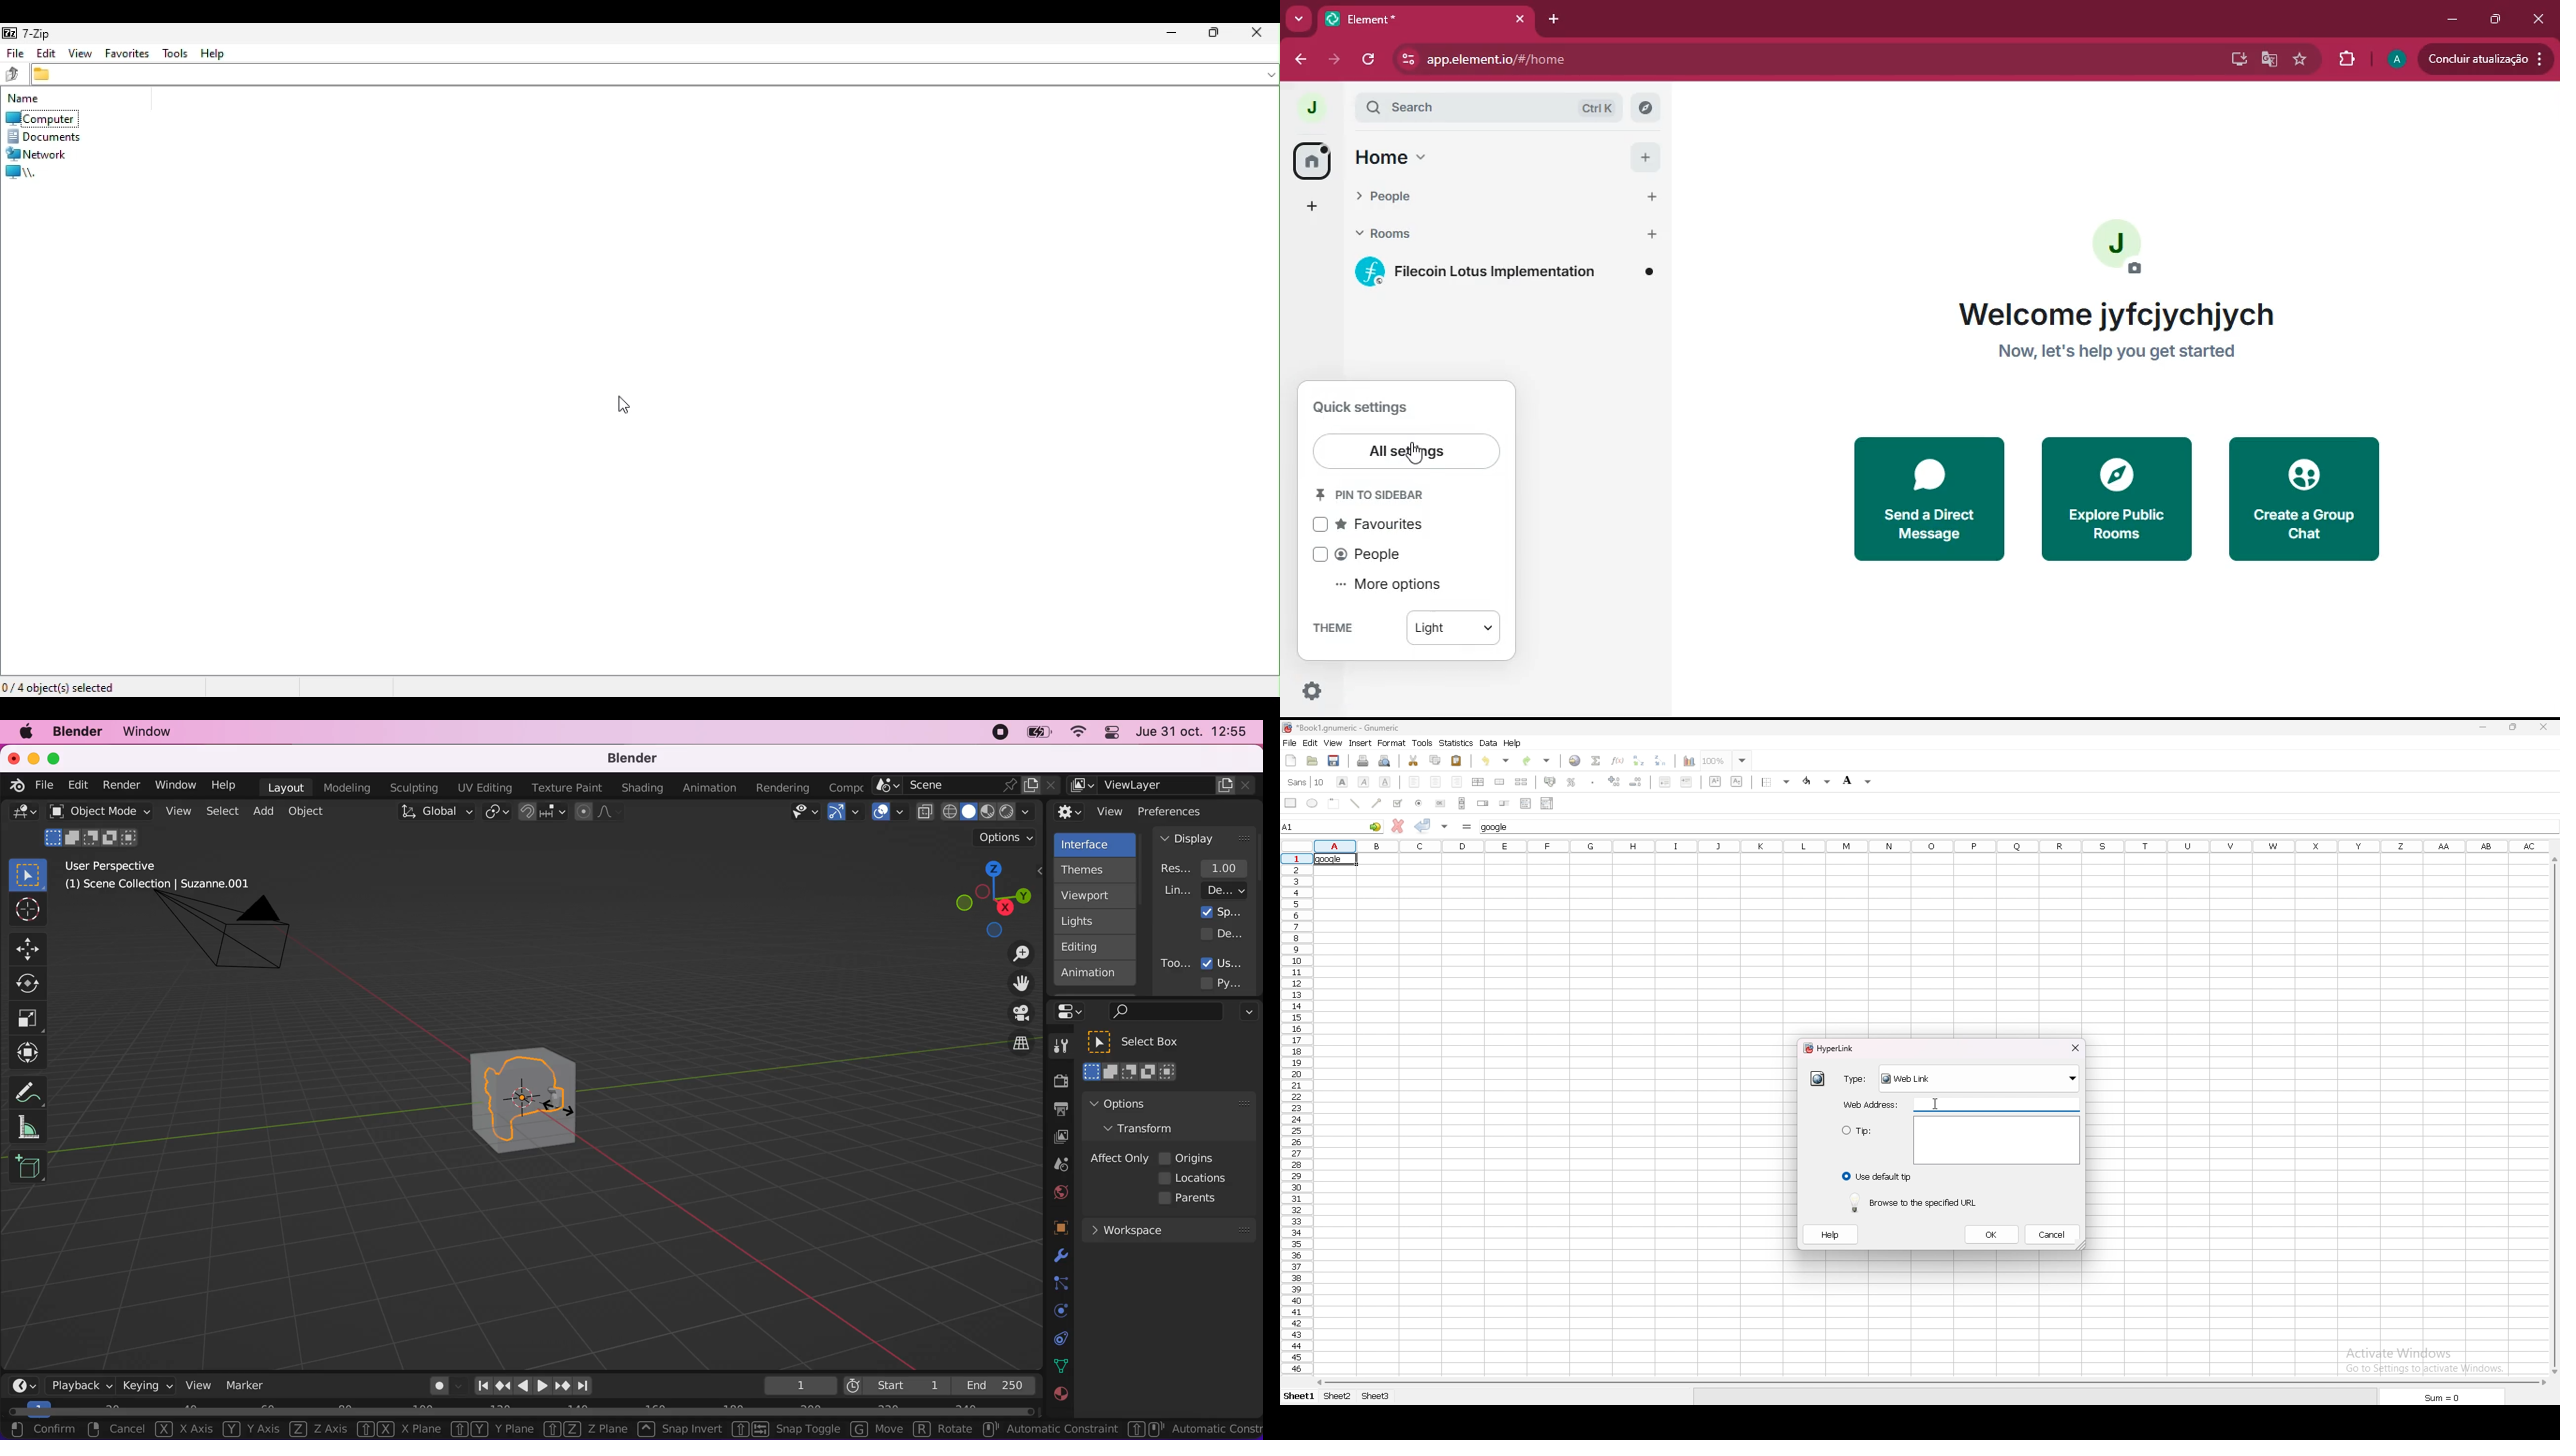 Image resolution: width=2576 pixels, height=1456 pixels. What do you see at coordinates (1073, 1012) in the screenshot?
I see `panel control` at bounding box center [1073, 1012].